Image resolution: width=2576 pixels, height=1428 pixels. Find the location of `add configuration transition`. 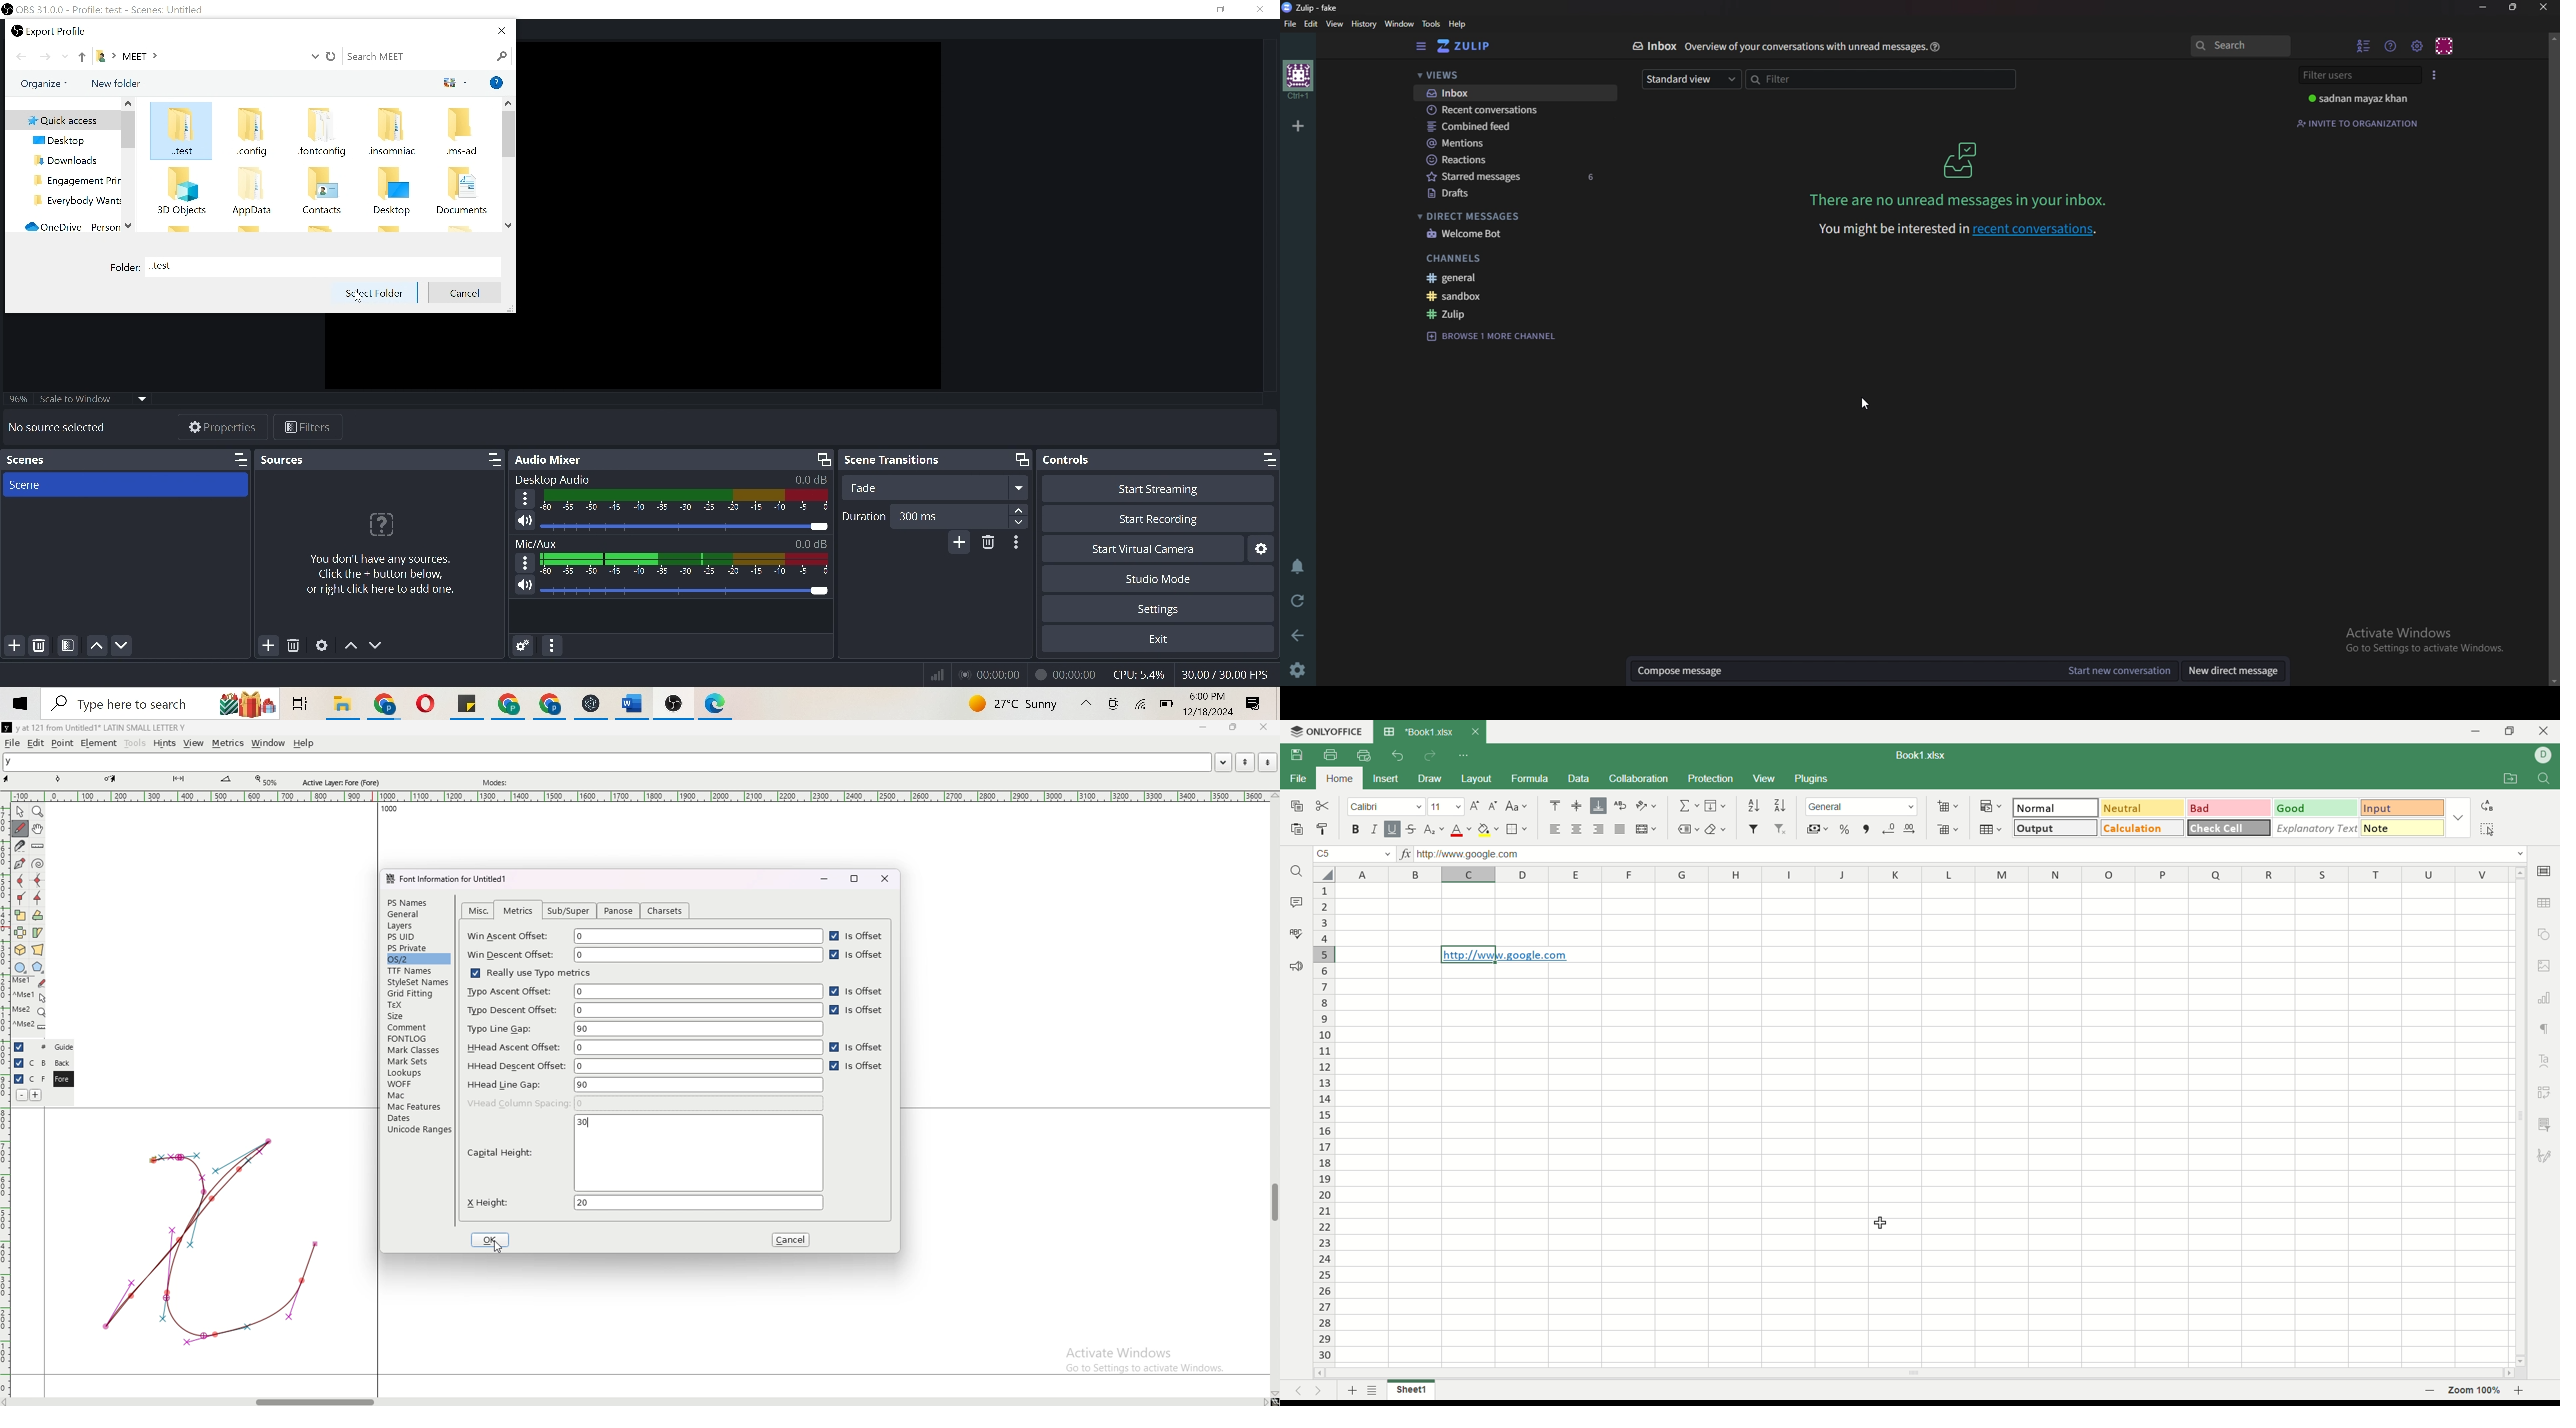

add configuration transition is located at coordinates (959, 545).